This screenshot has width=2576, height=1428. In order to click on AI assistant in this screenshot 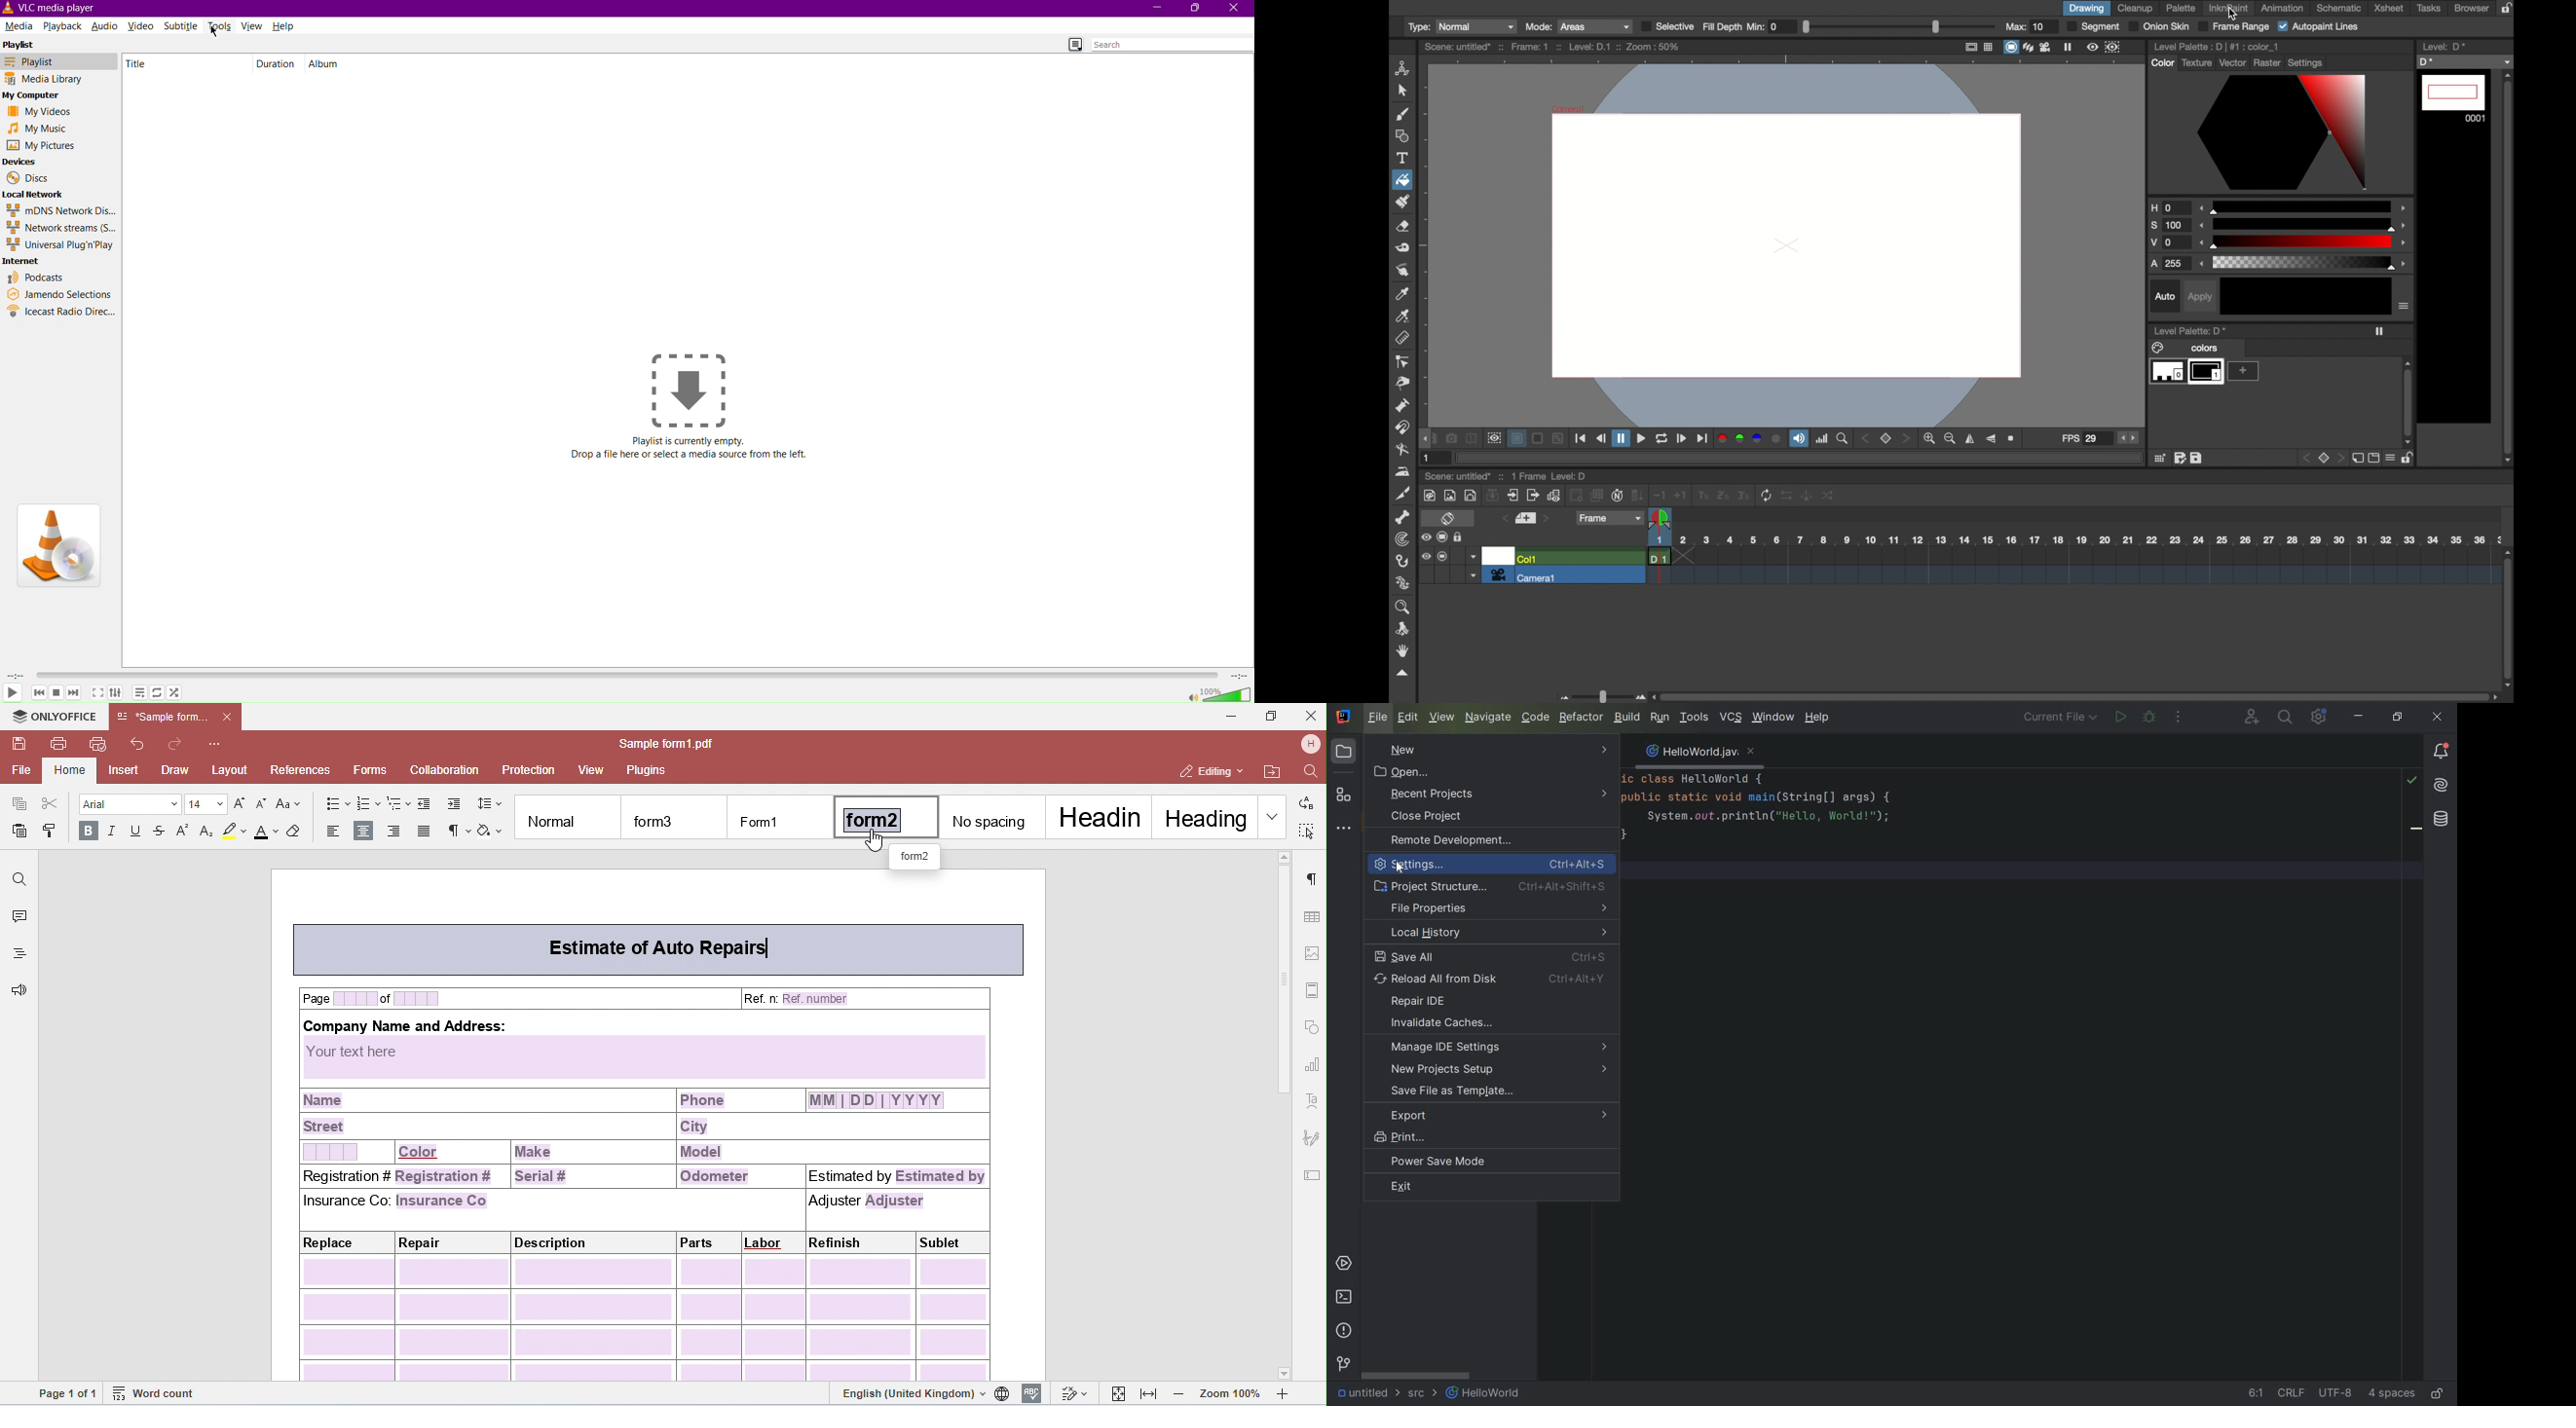, I will do `click(2440, 786)`.